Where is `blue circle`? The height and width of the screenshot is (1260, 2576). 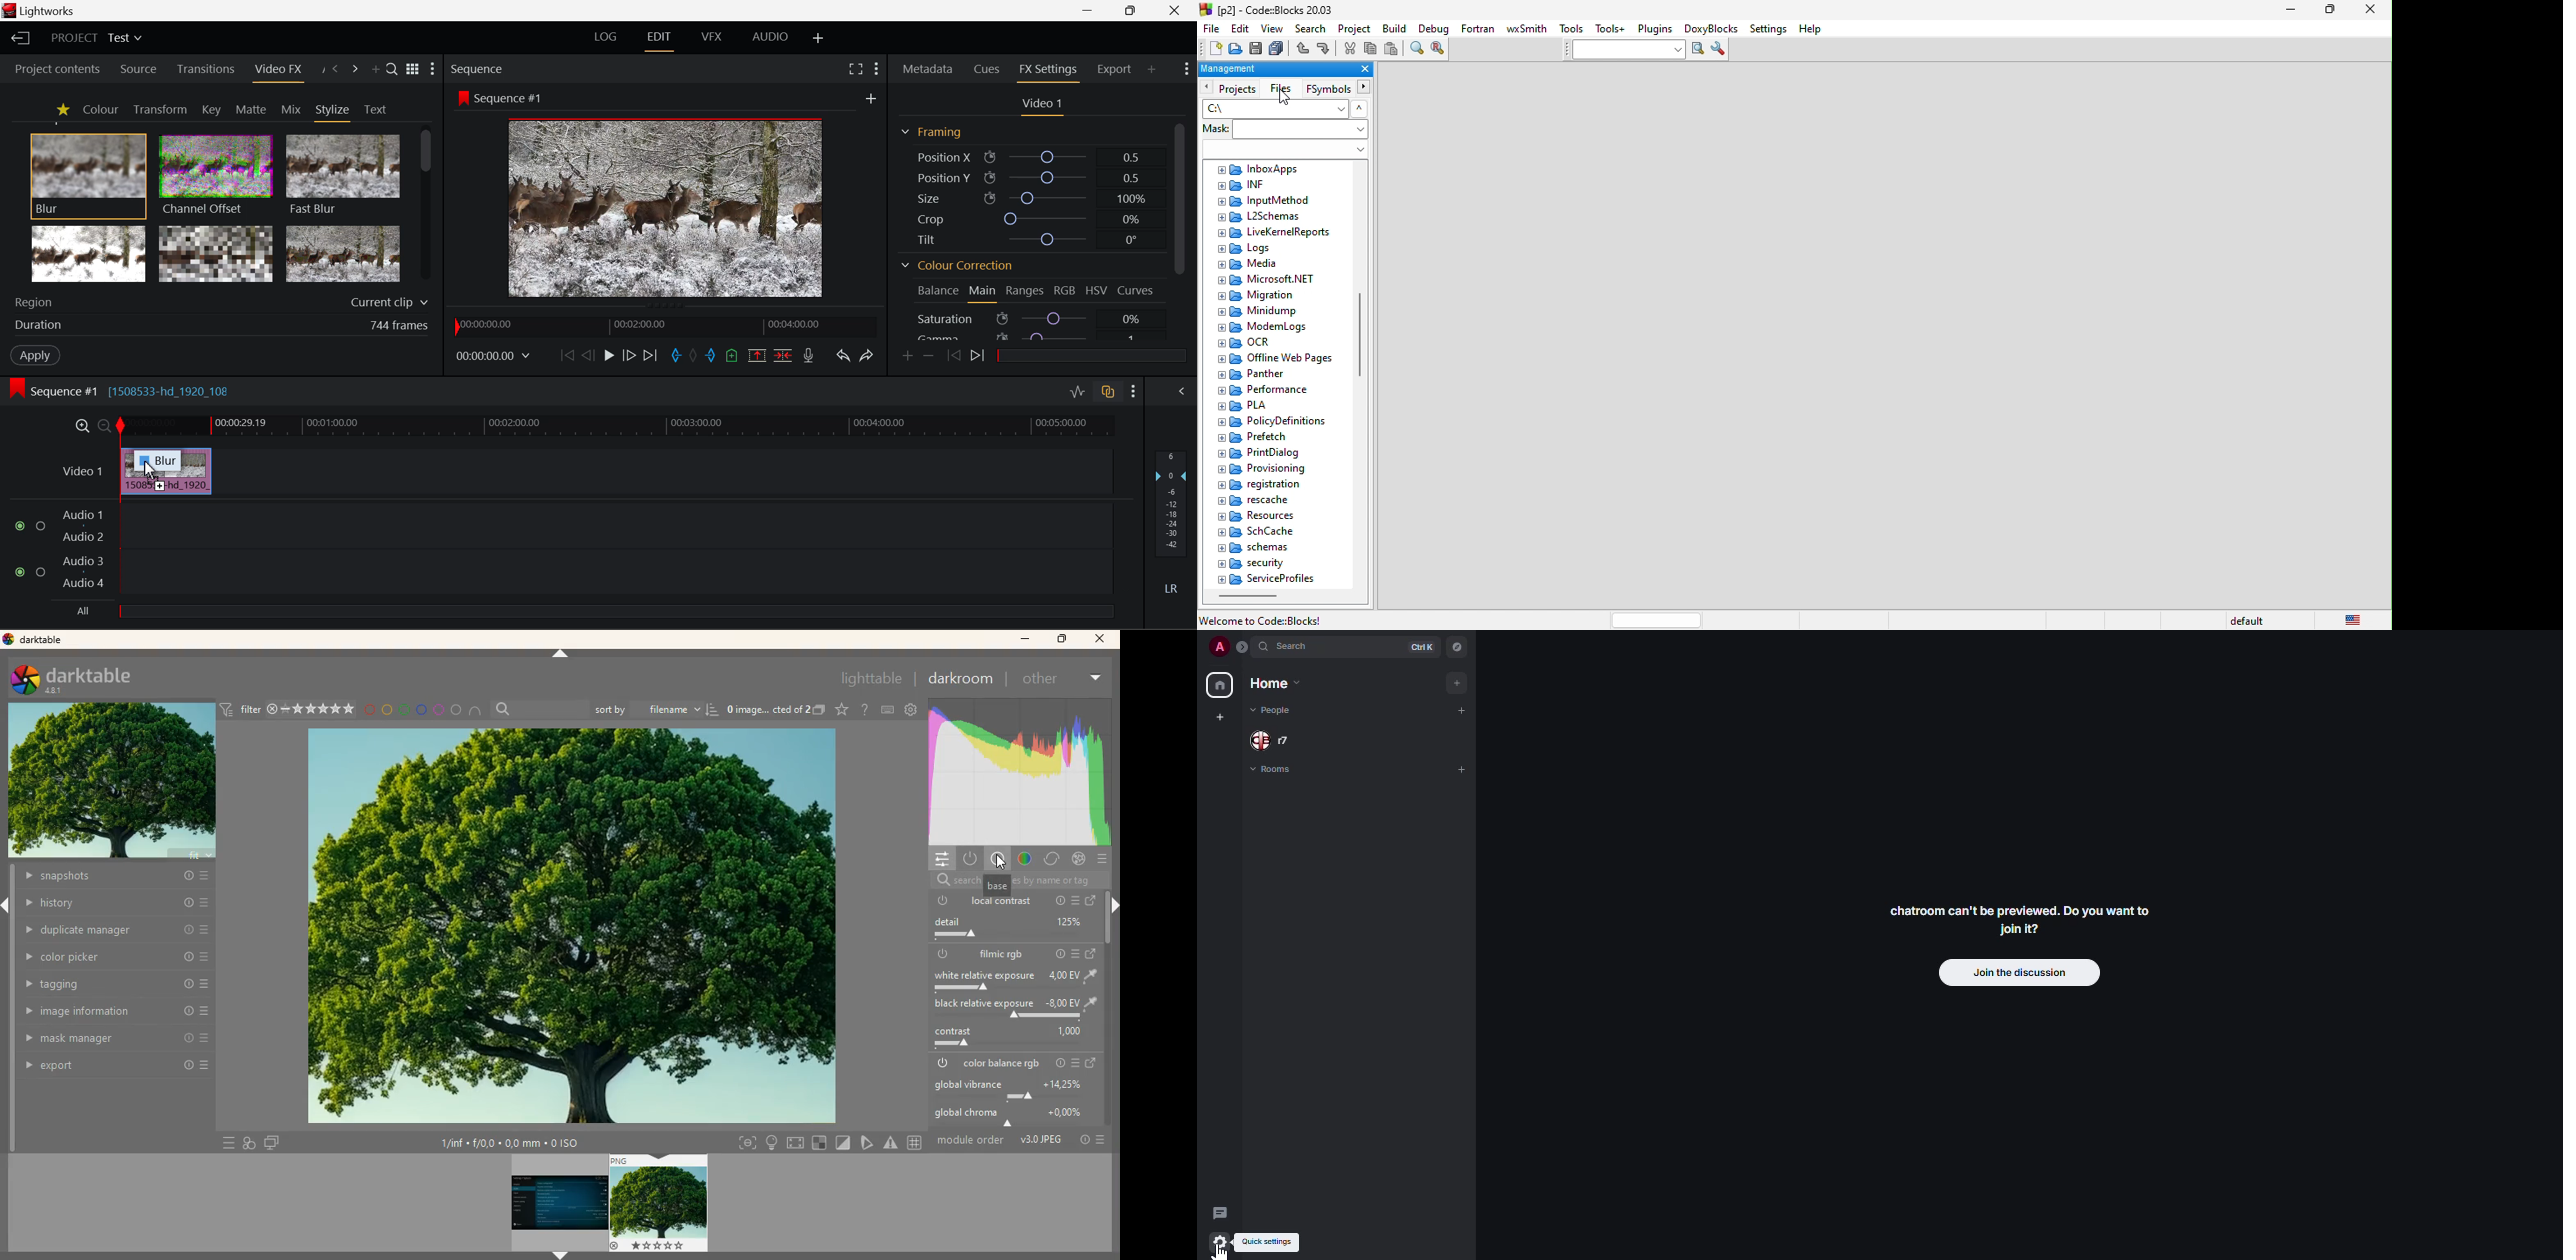
blue circle is located at coordinates (421, 709).